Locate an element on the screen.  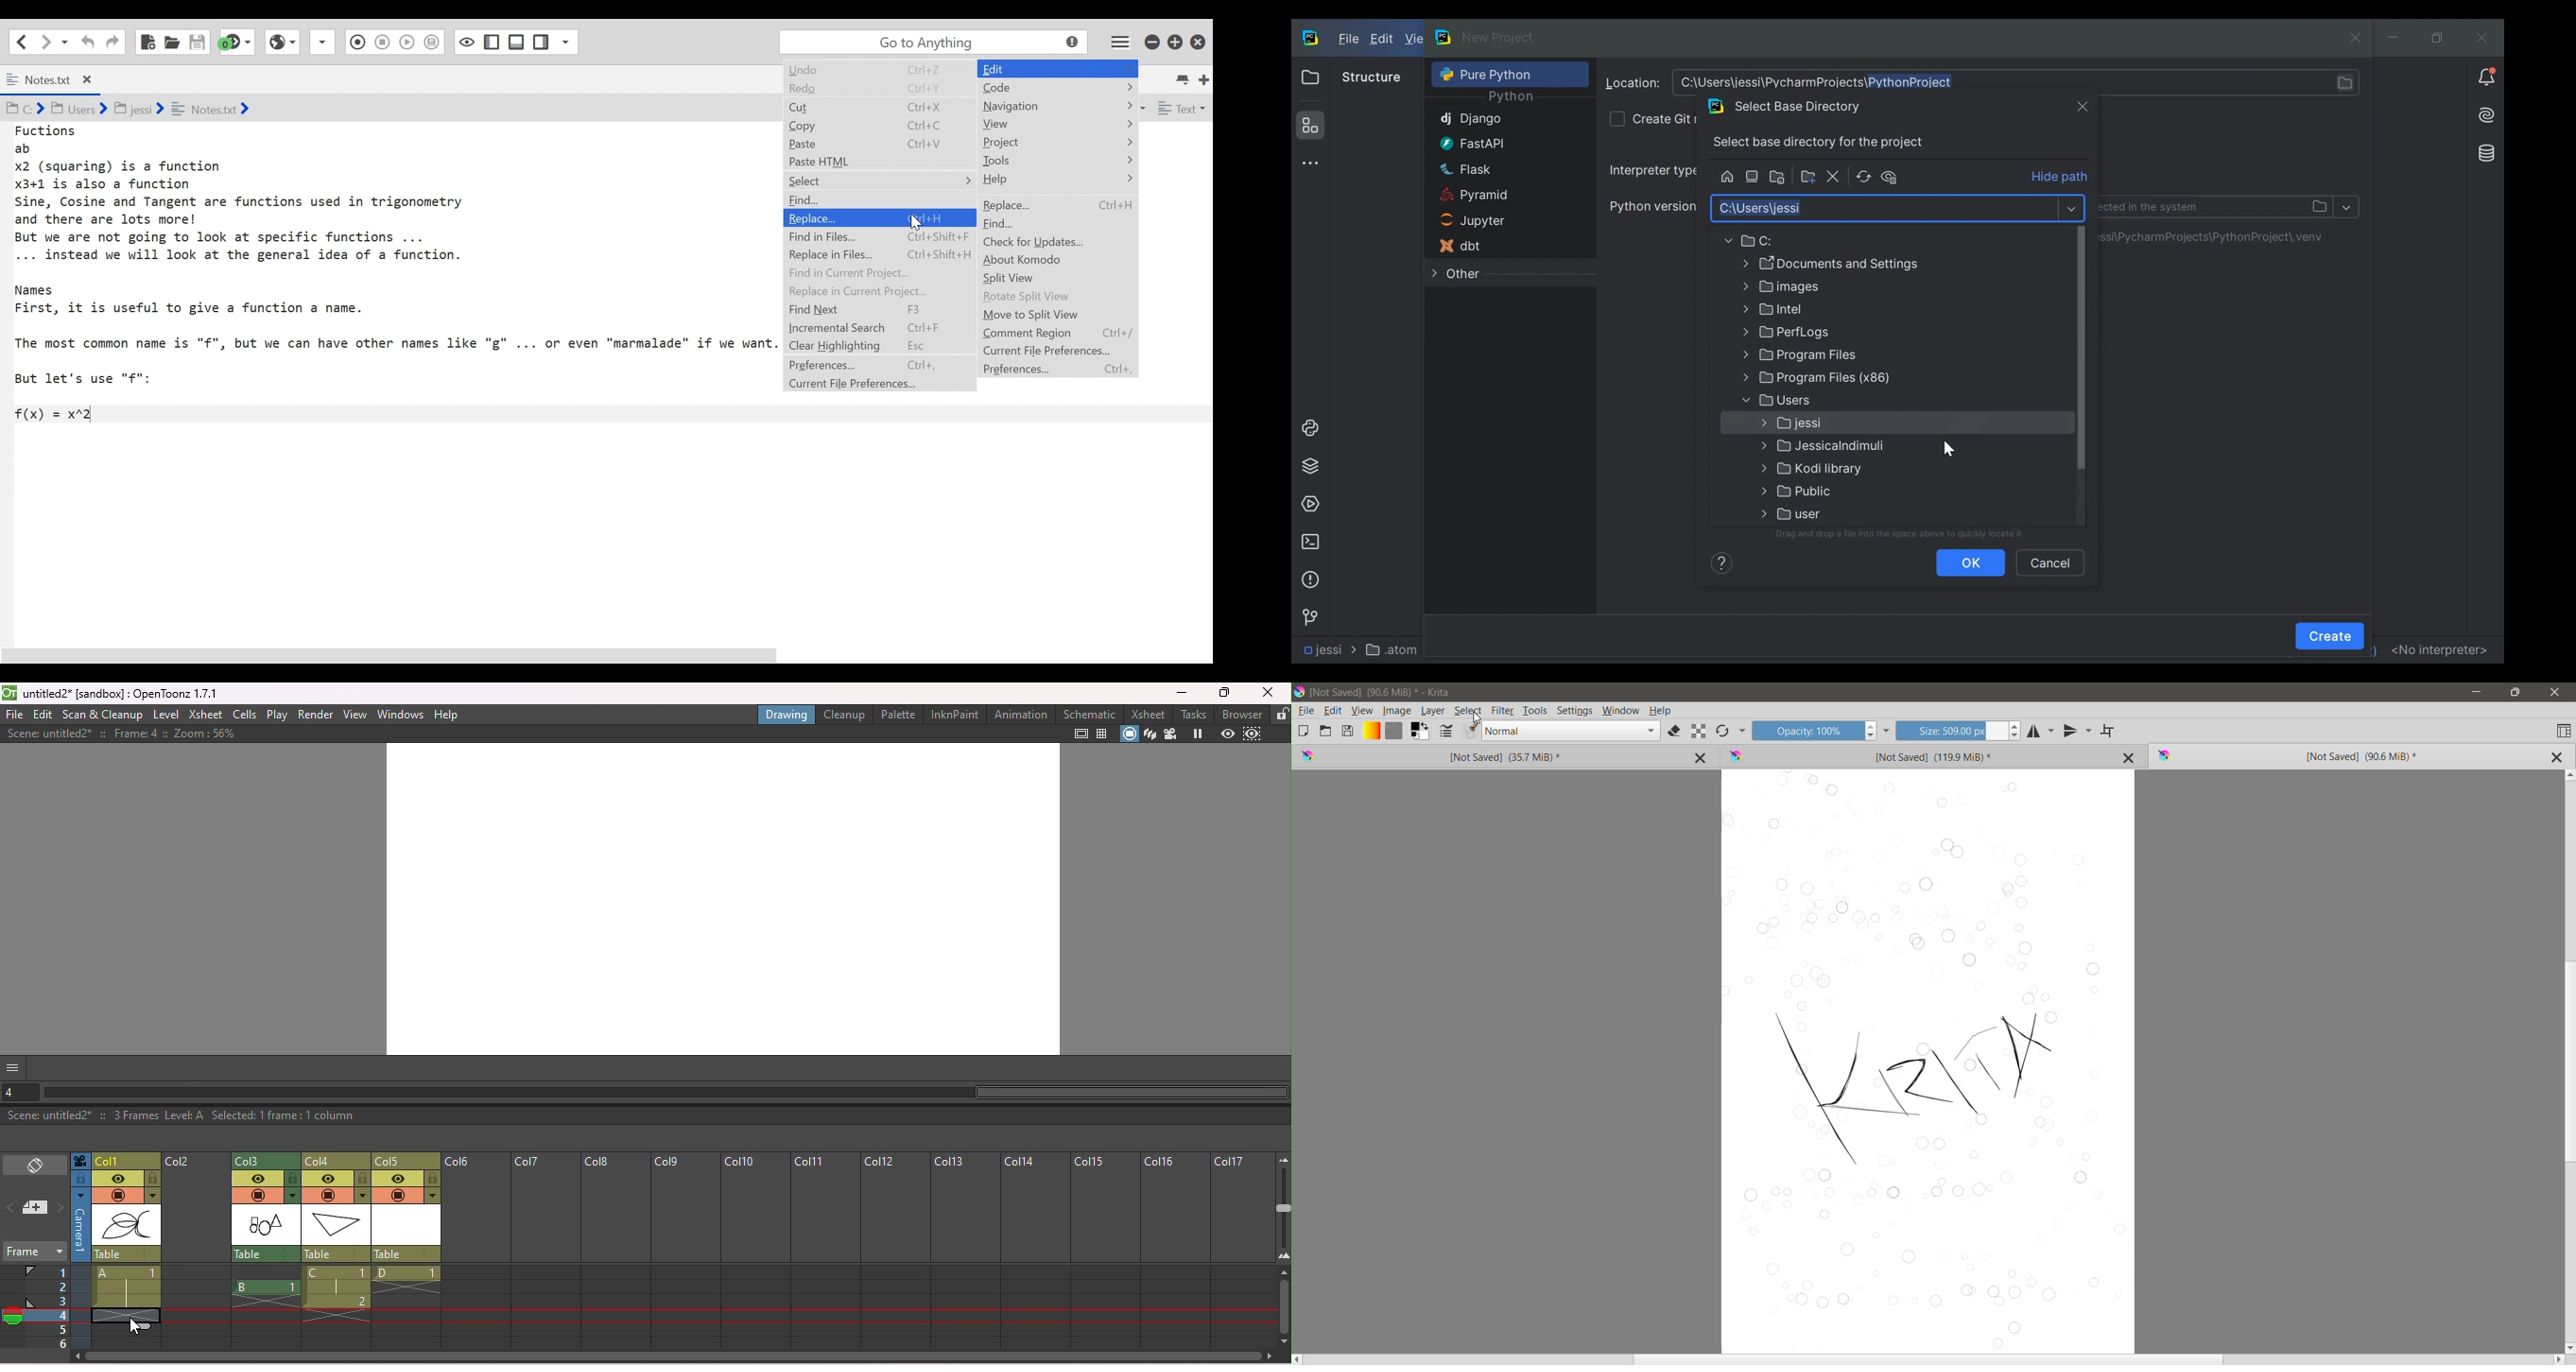
Help is located at coordinates (1035, 180).